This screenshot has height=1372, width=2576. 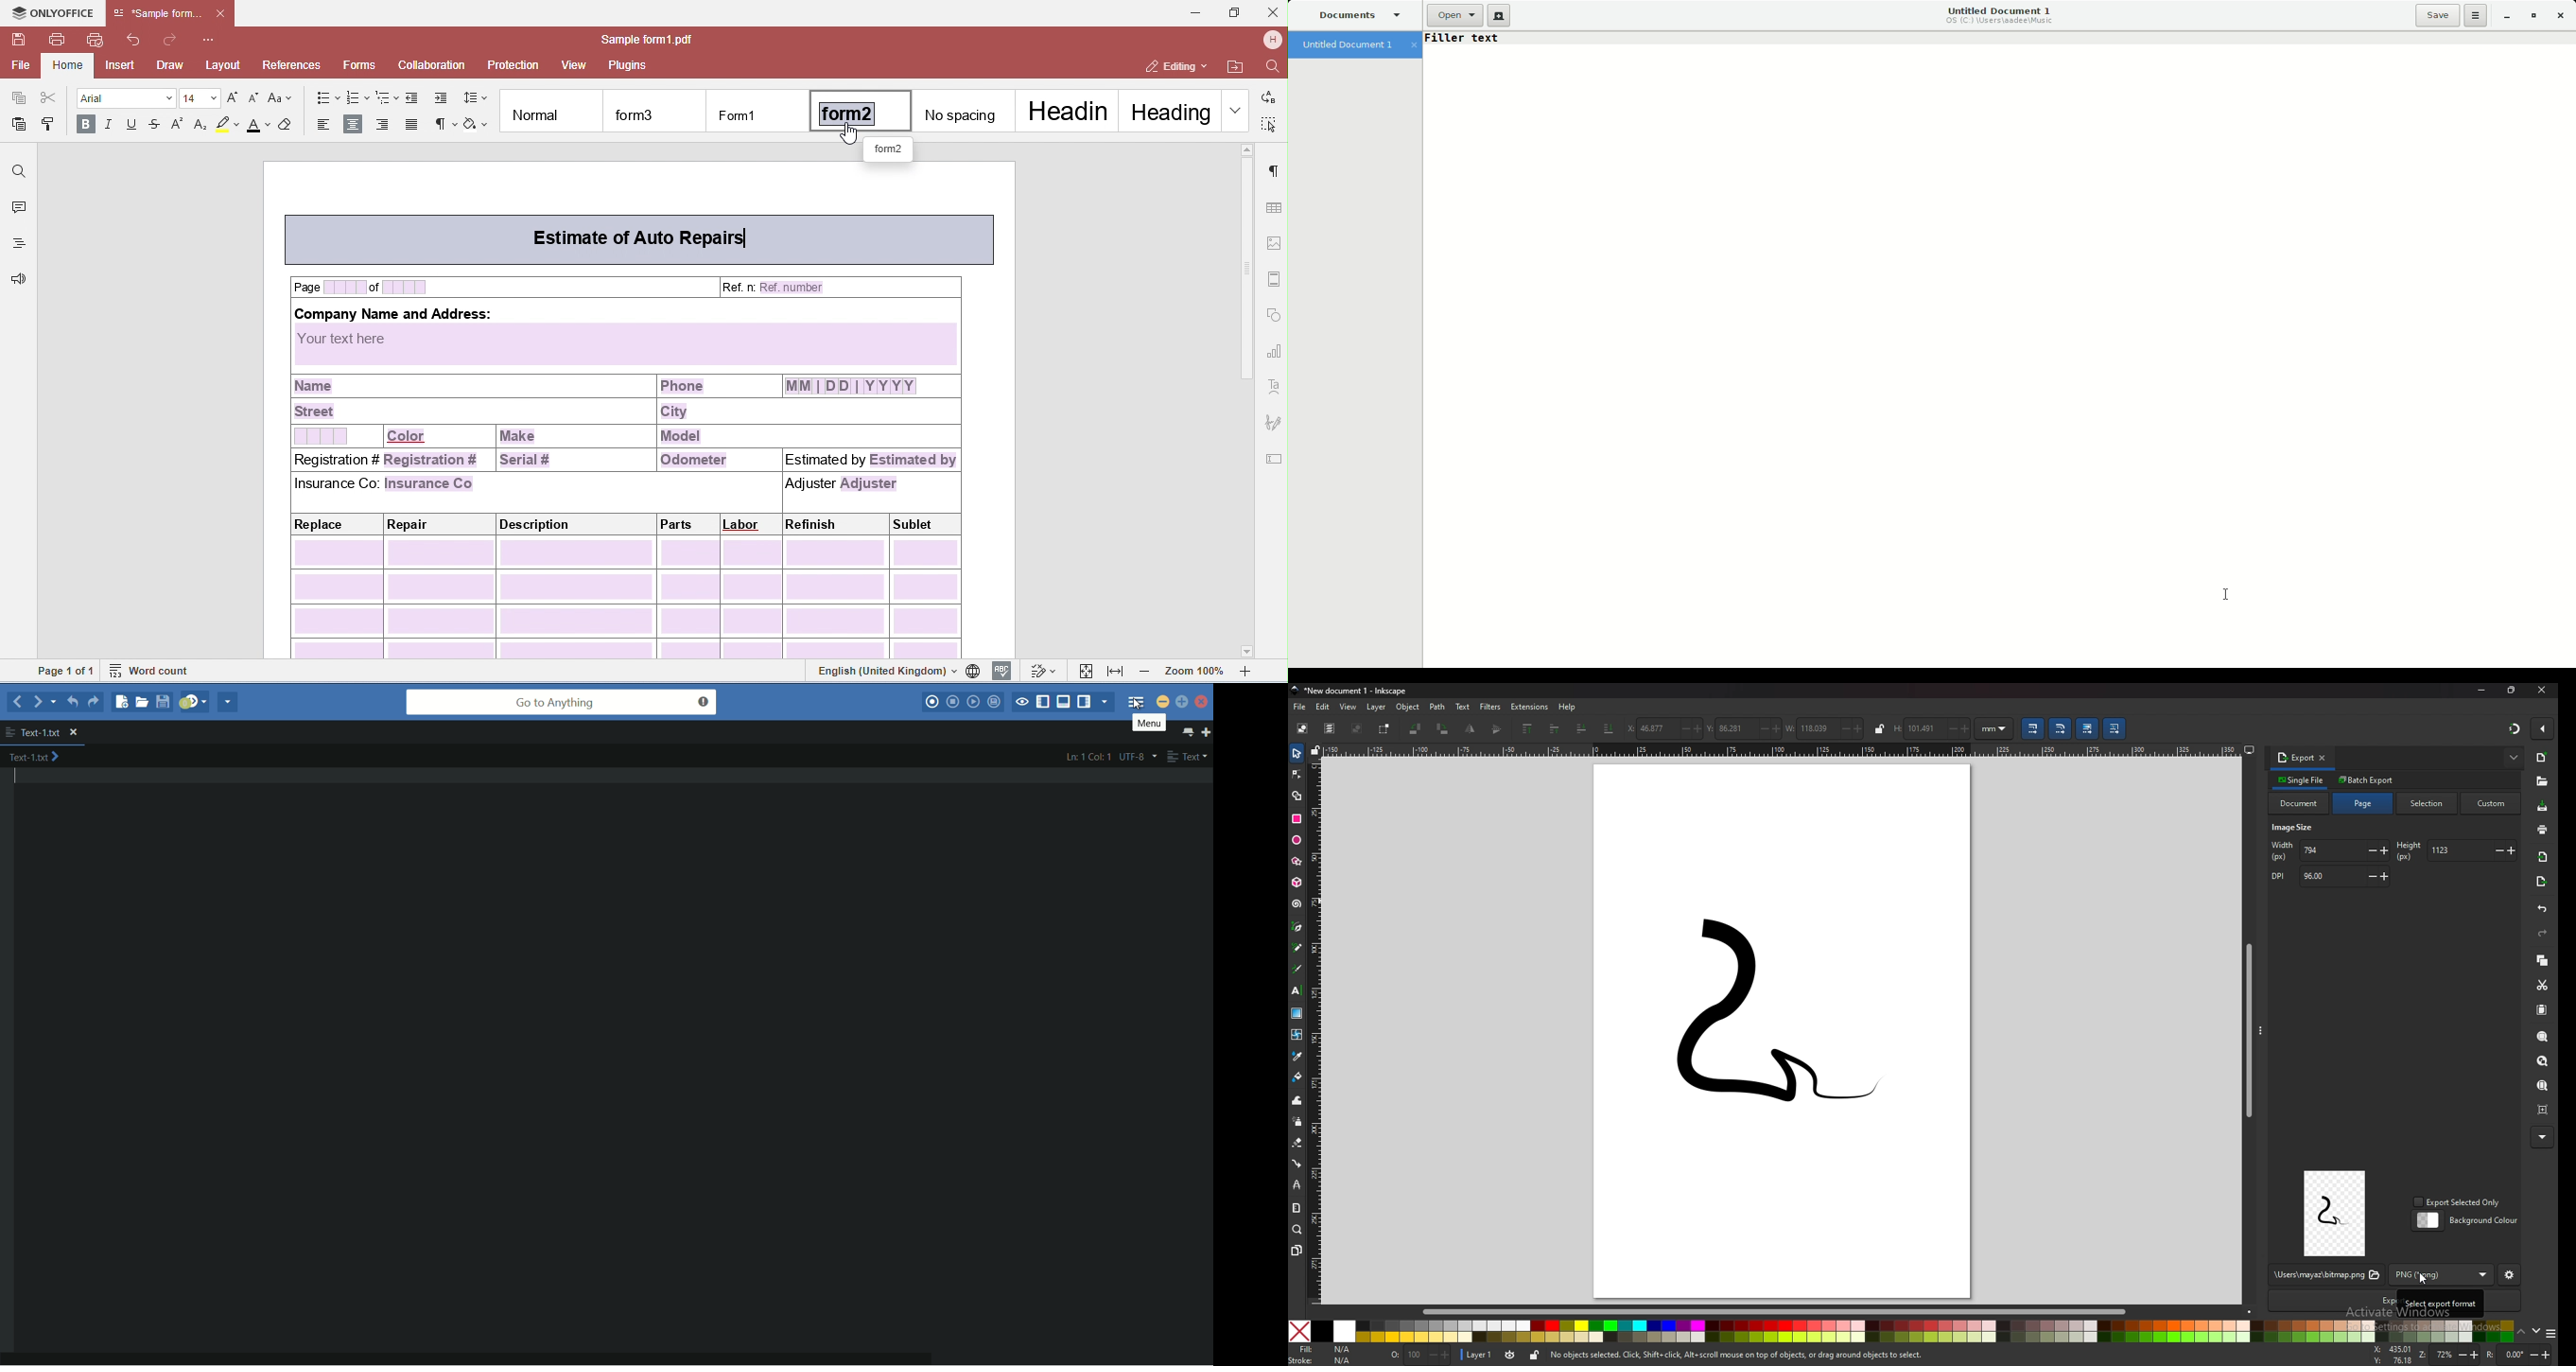 What do you see at coordinates (2544, 857) in the screenshot?
I see `import` at bounding box center [2544, 857].